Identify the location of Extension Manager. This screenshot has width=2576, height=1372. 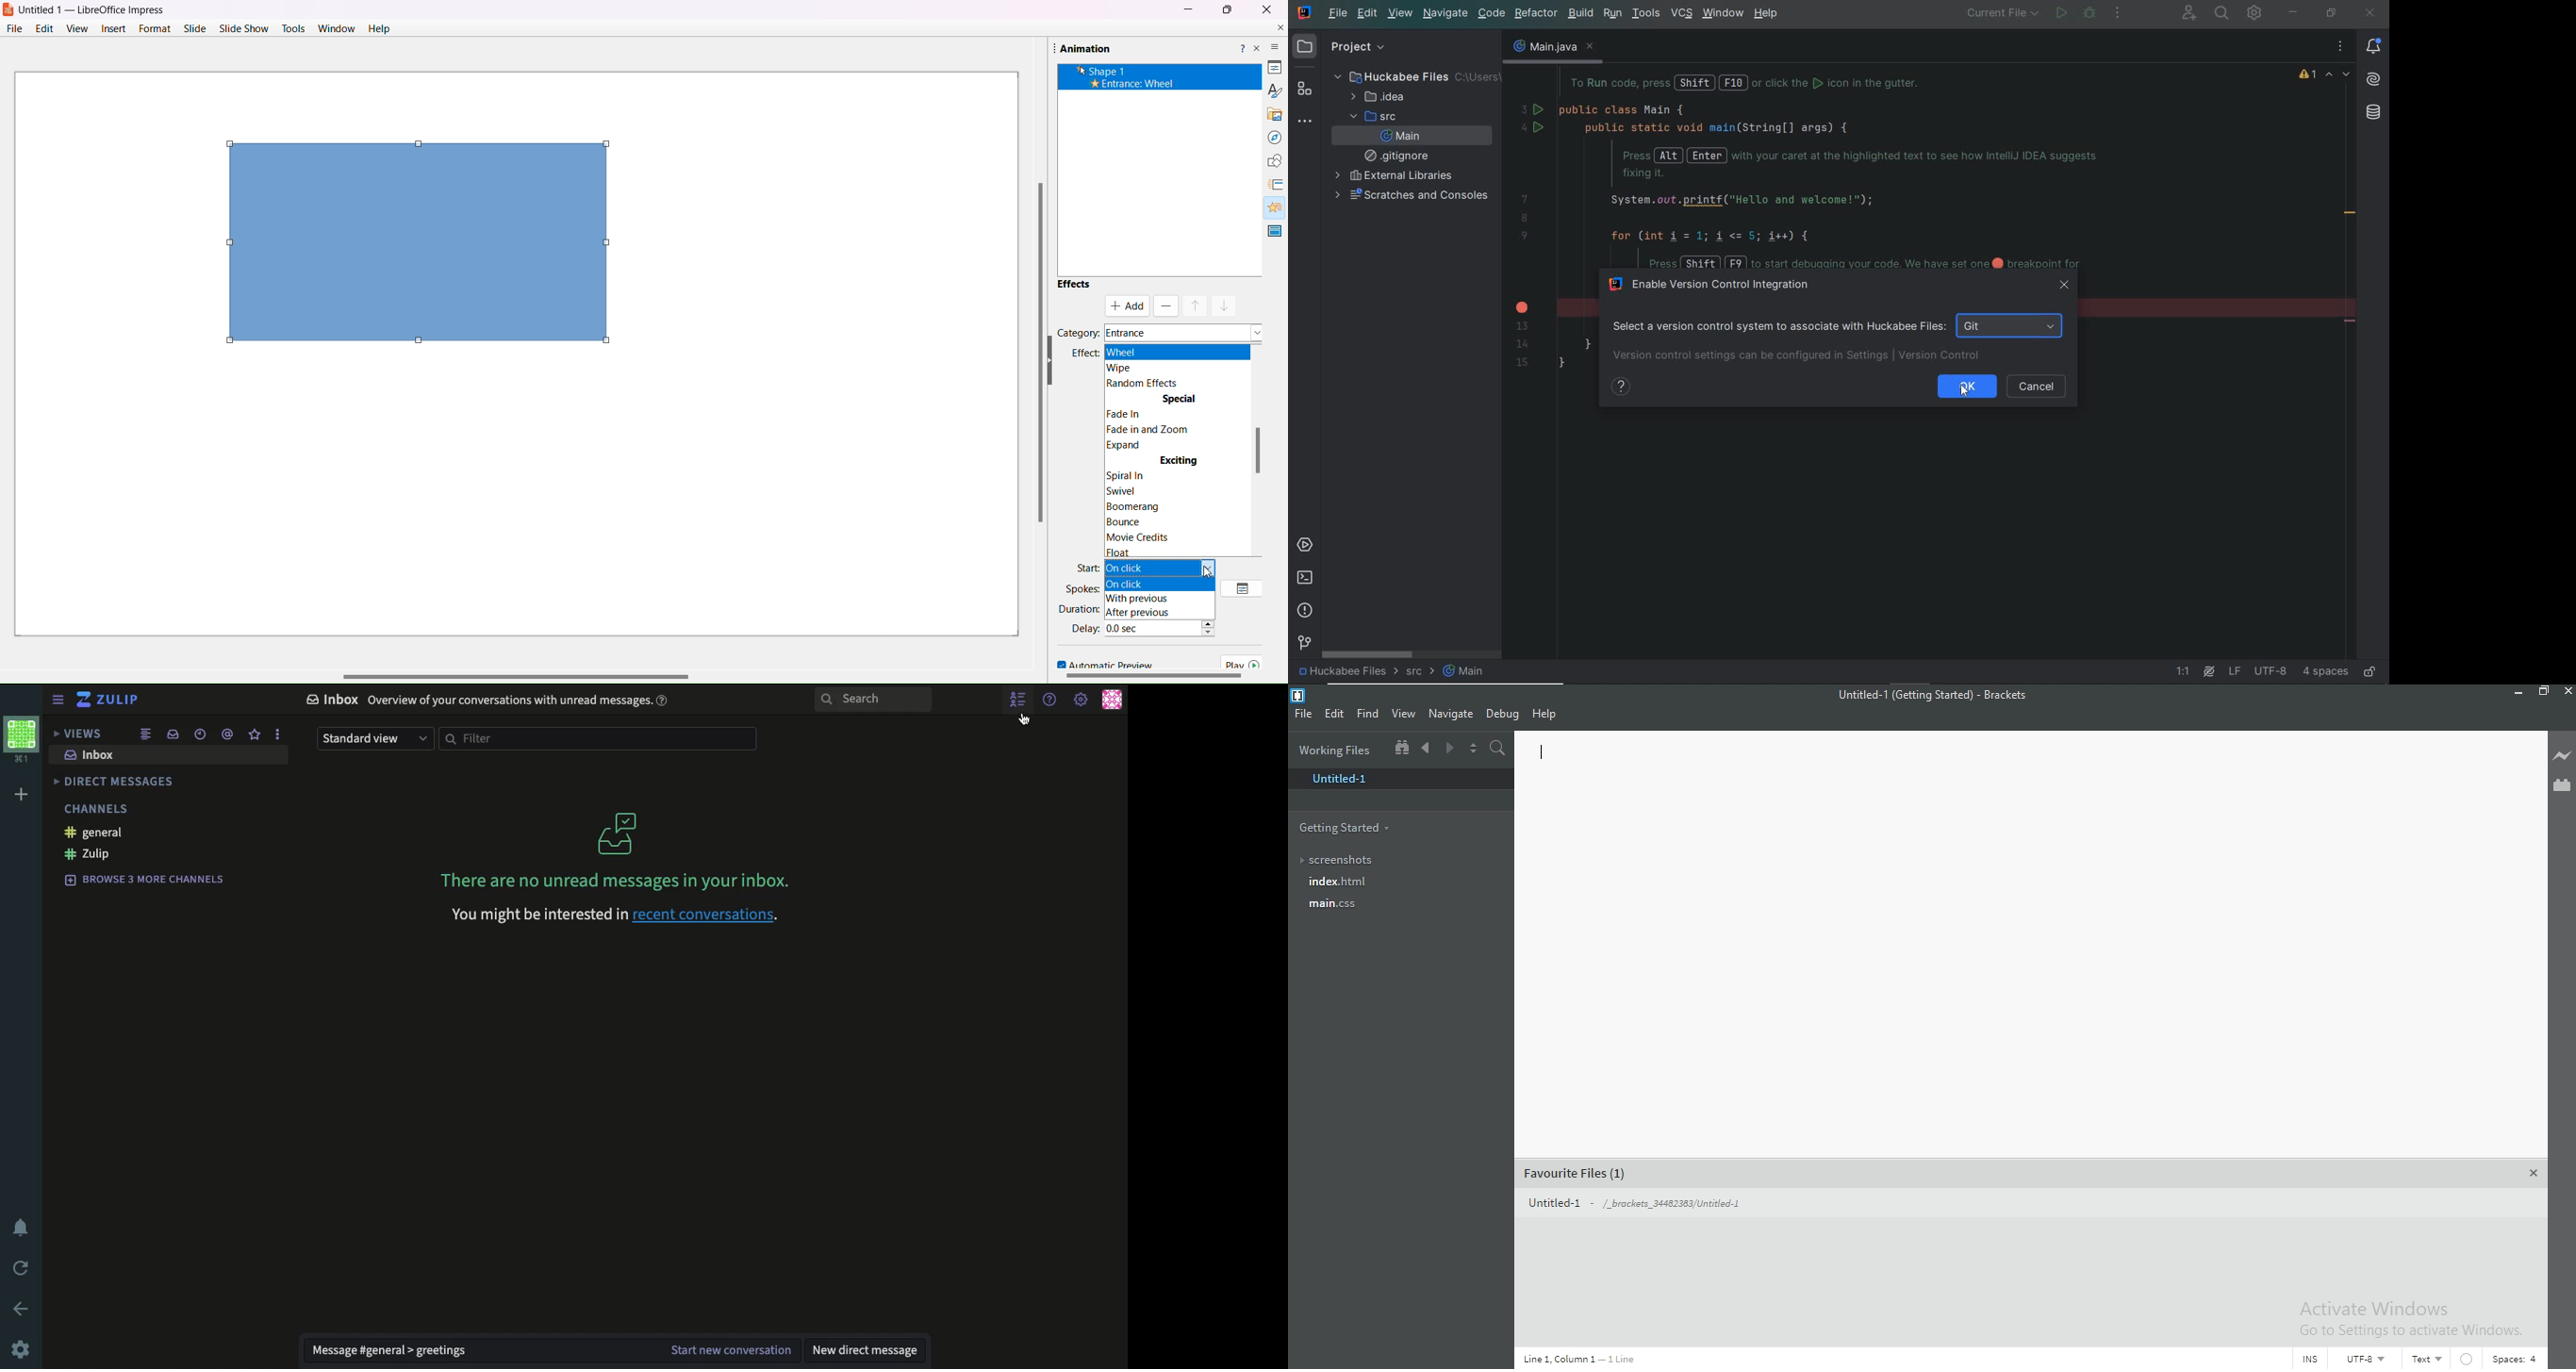
(2562, 784).